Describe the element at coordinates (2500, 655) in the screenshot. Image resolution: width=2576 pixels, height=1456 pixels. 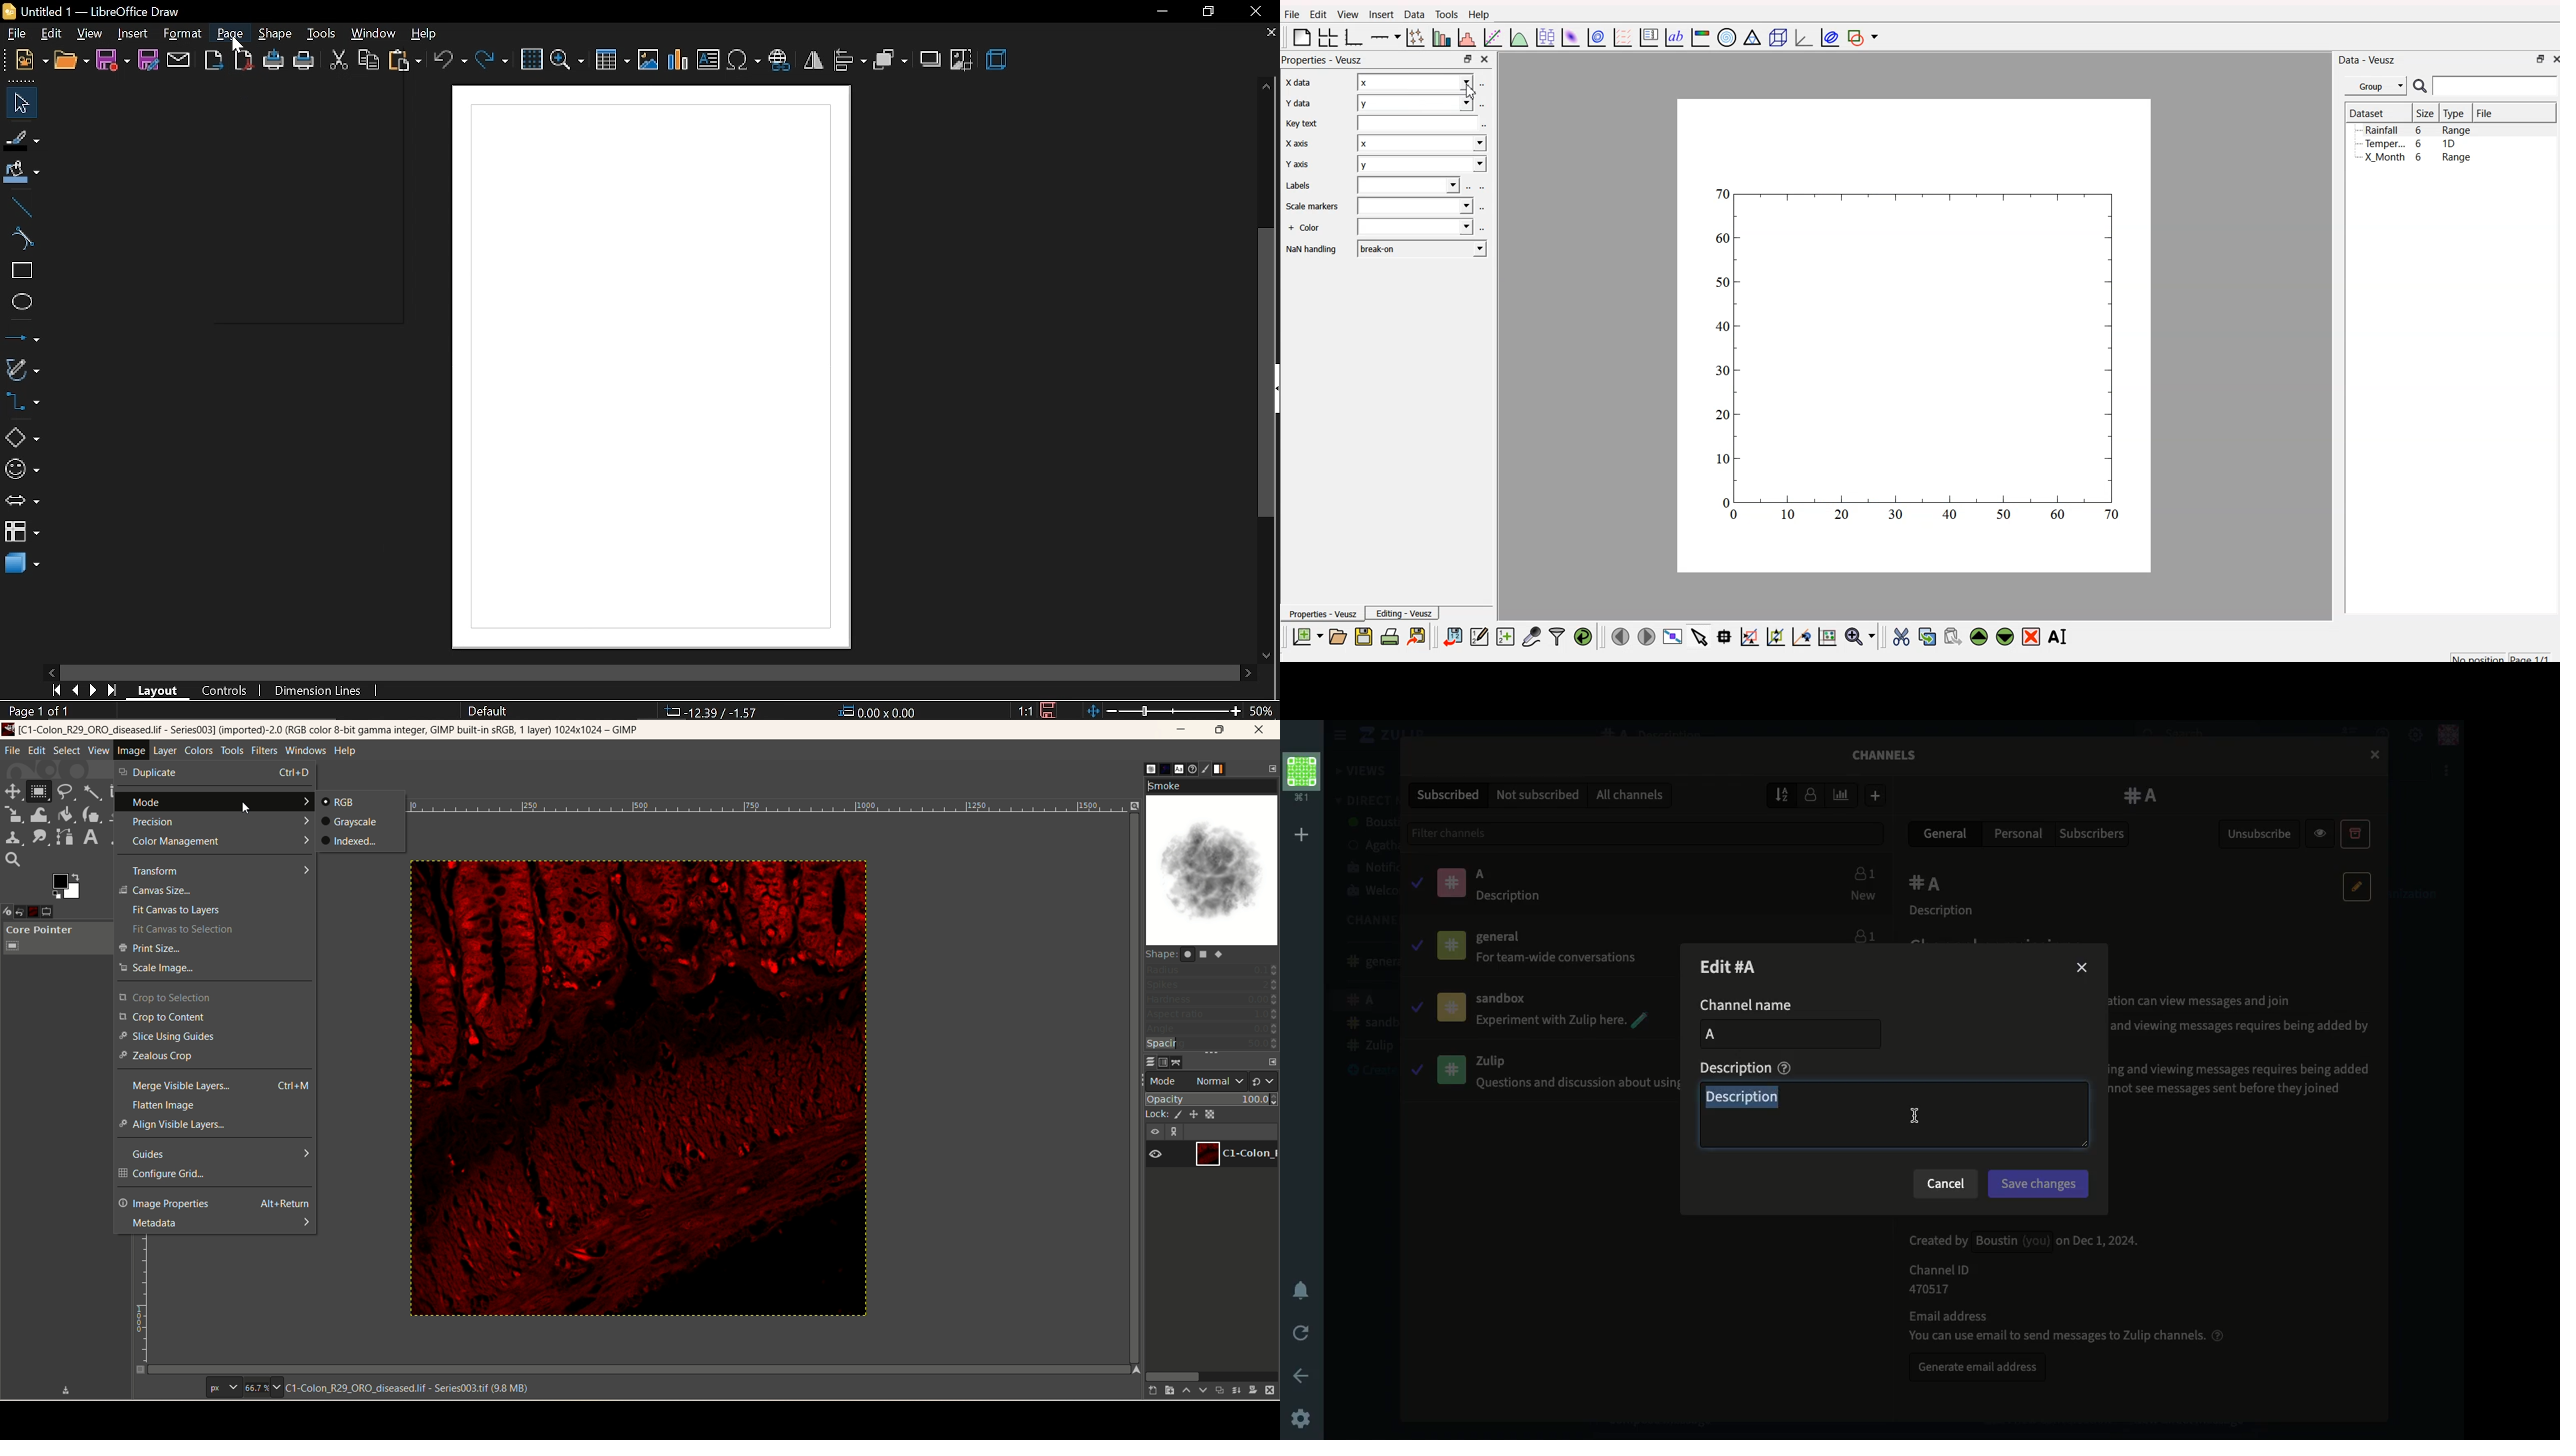
I see `no position page 1/1` at that location.